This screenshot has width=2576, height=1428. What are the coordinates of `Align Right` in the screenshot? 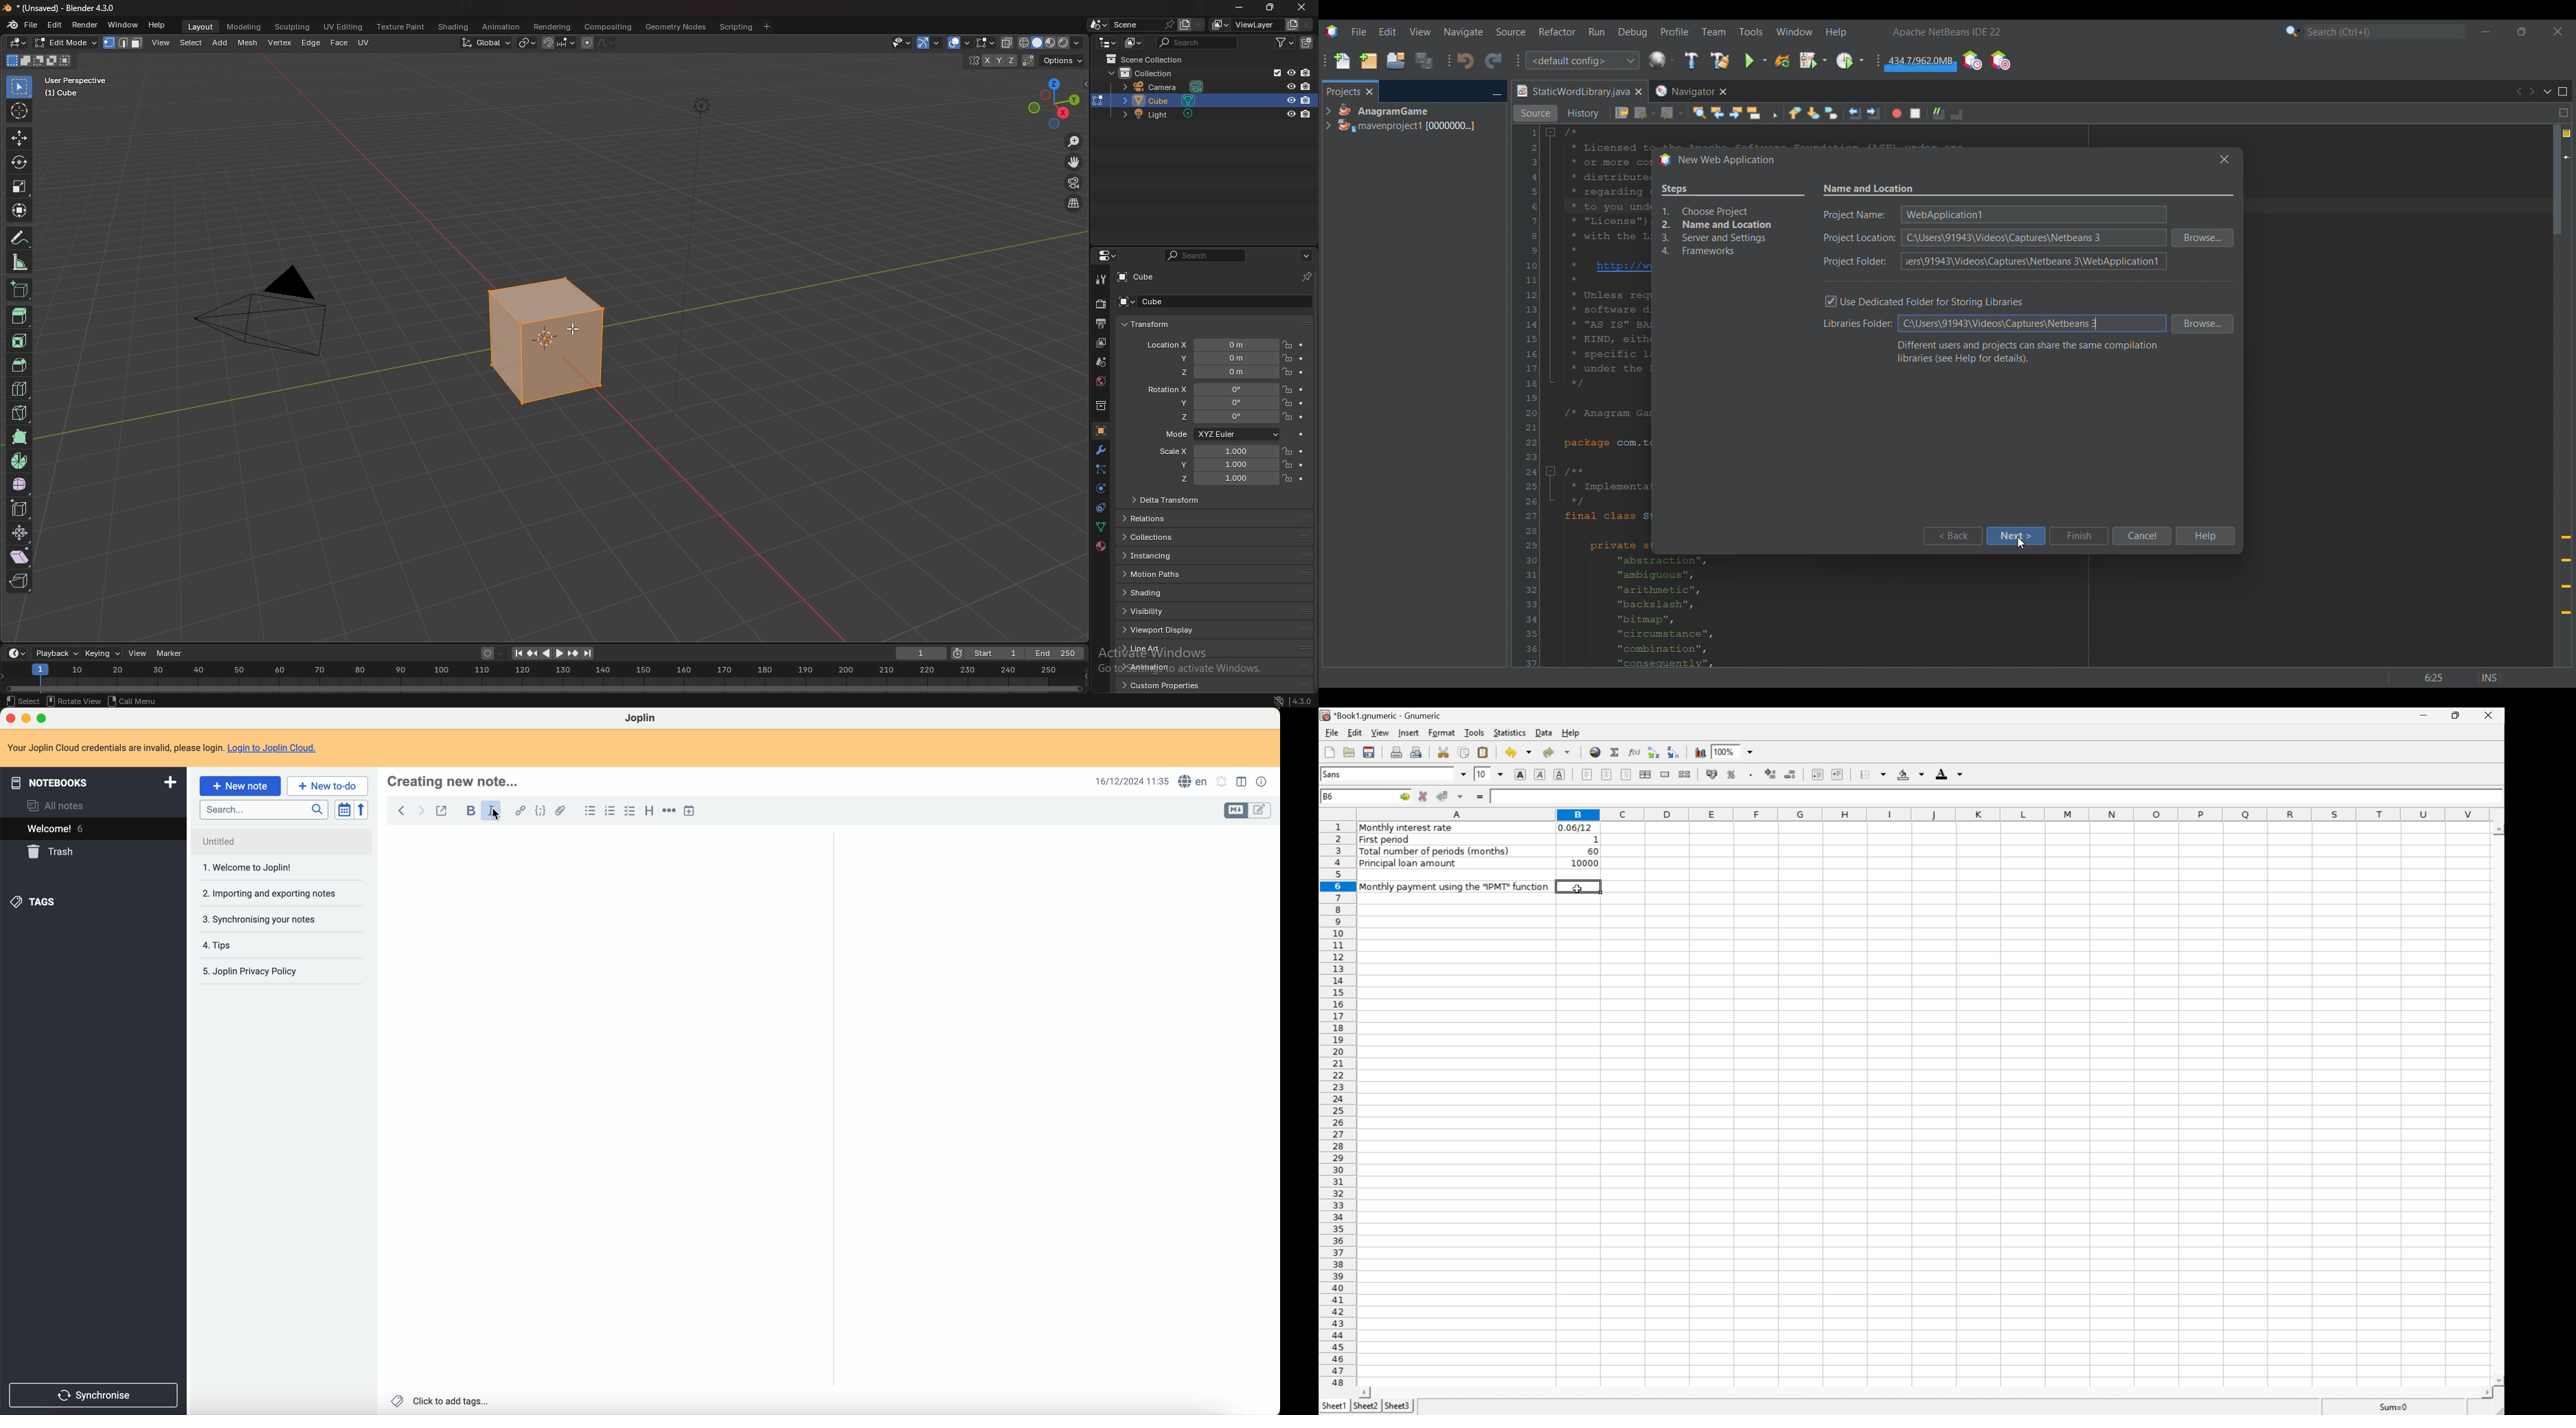 It's located at (1626, 774).